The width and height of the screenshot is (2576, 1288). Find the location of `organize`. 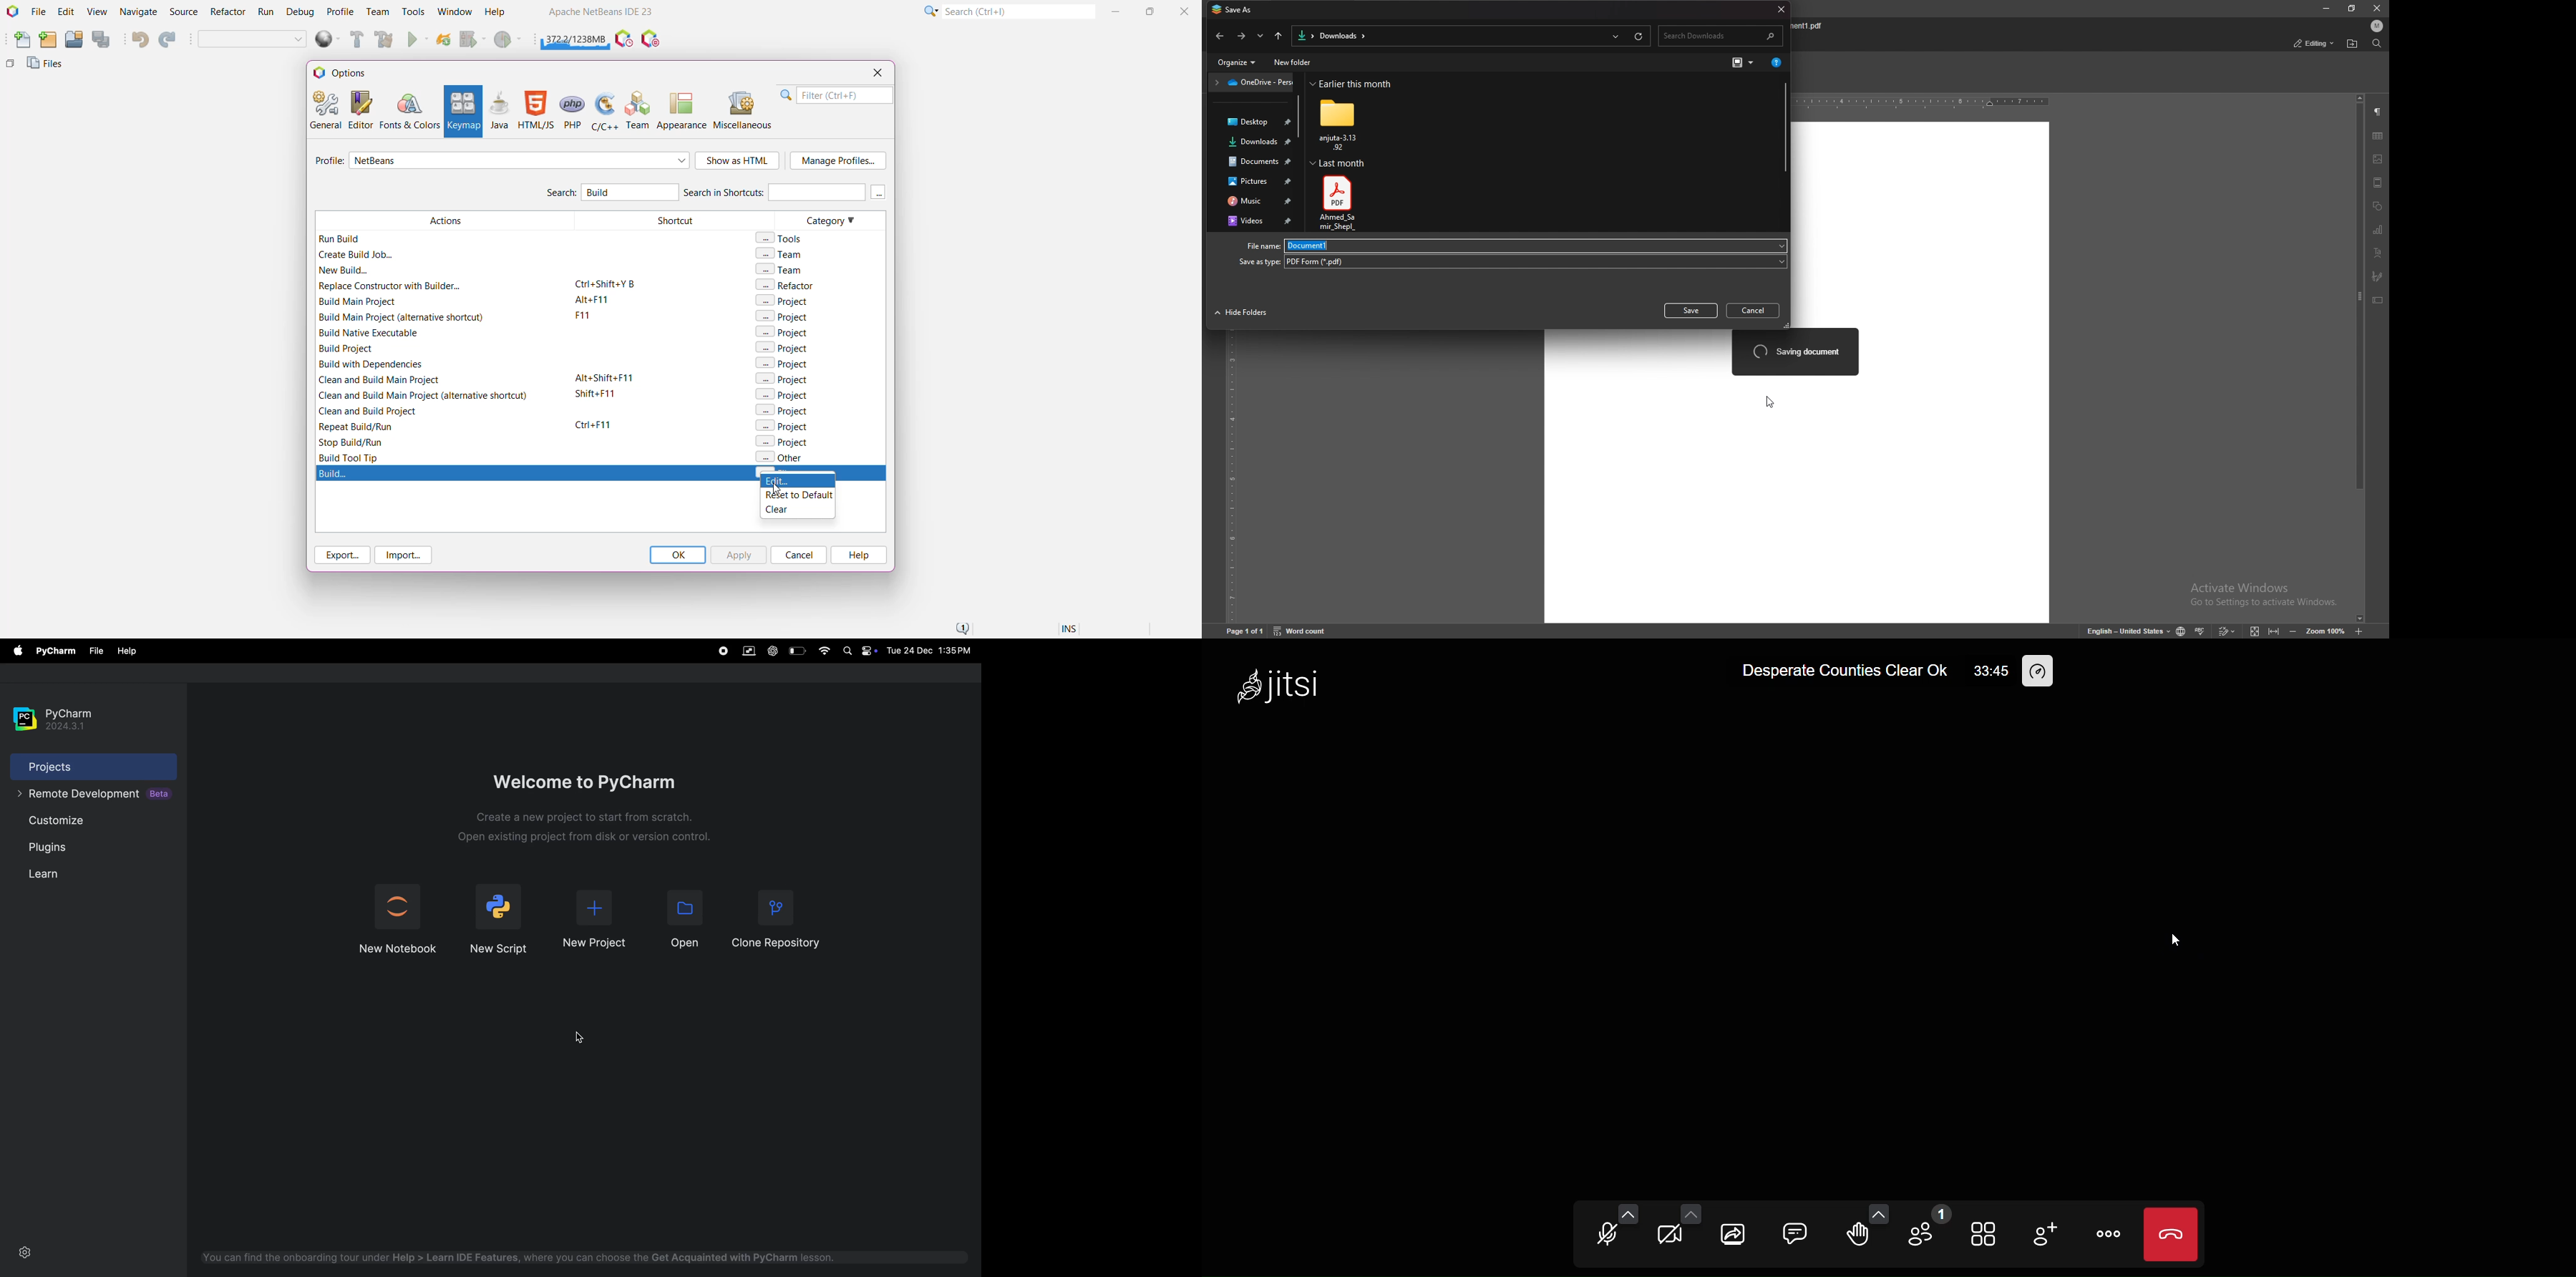

organize is located at coordinates (1238, 62).